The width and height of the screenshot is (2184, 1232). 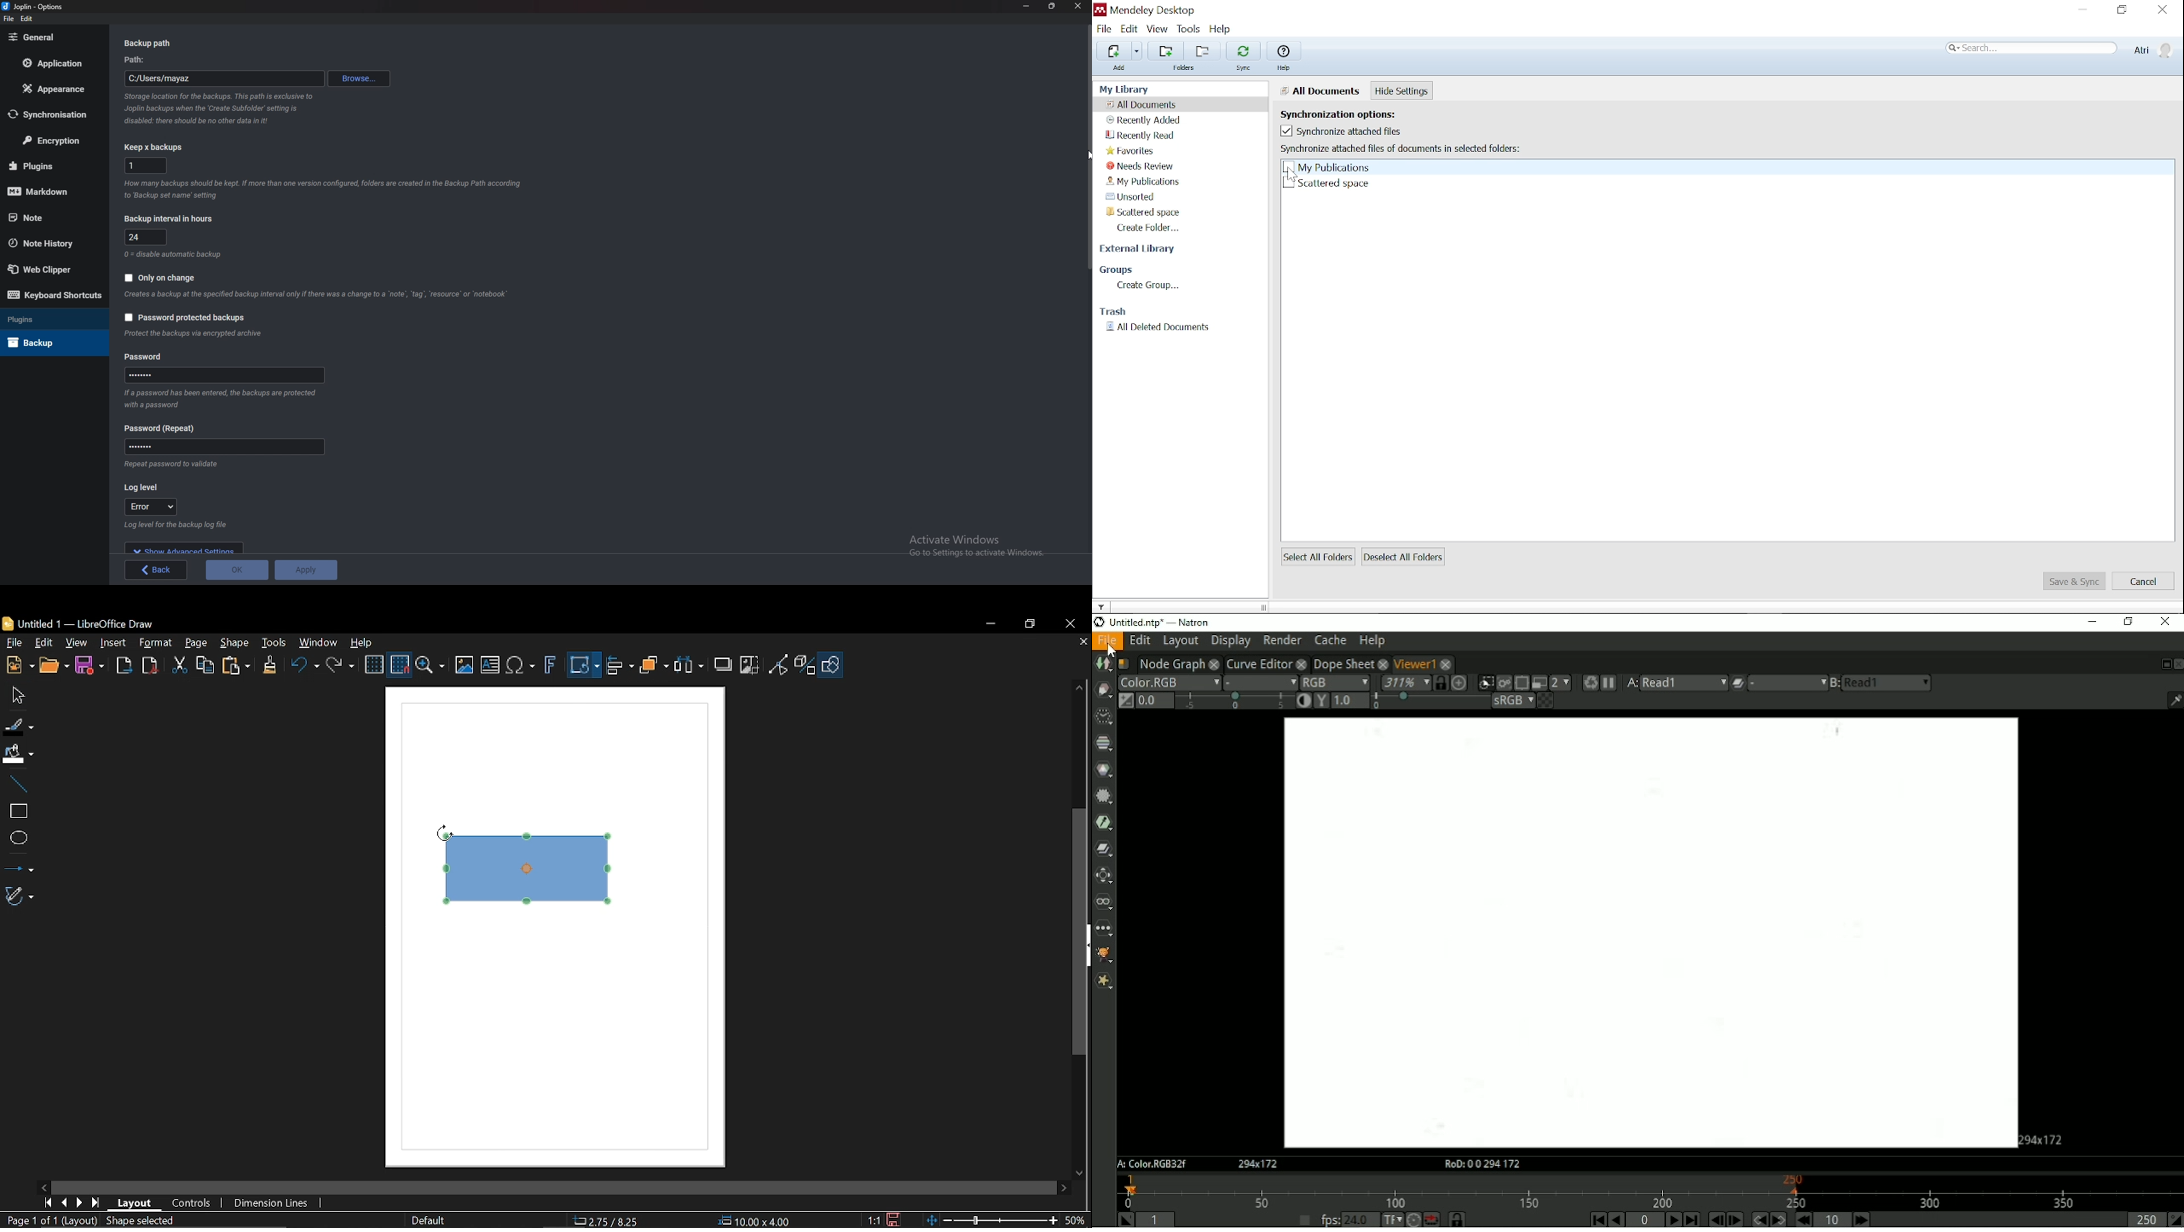 I want to click on Shape selected, so click(x=155, y=1220).